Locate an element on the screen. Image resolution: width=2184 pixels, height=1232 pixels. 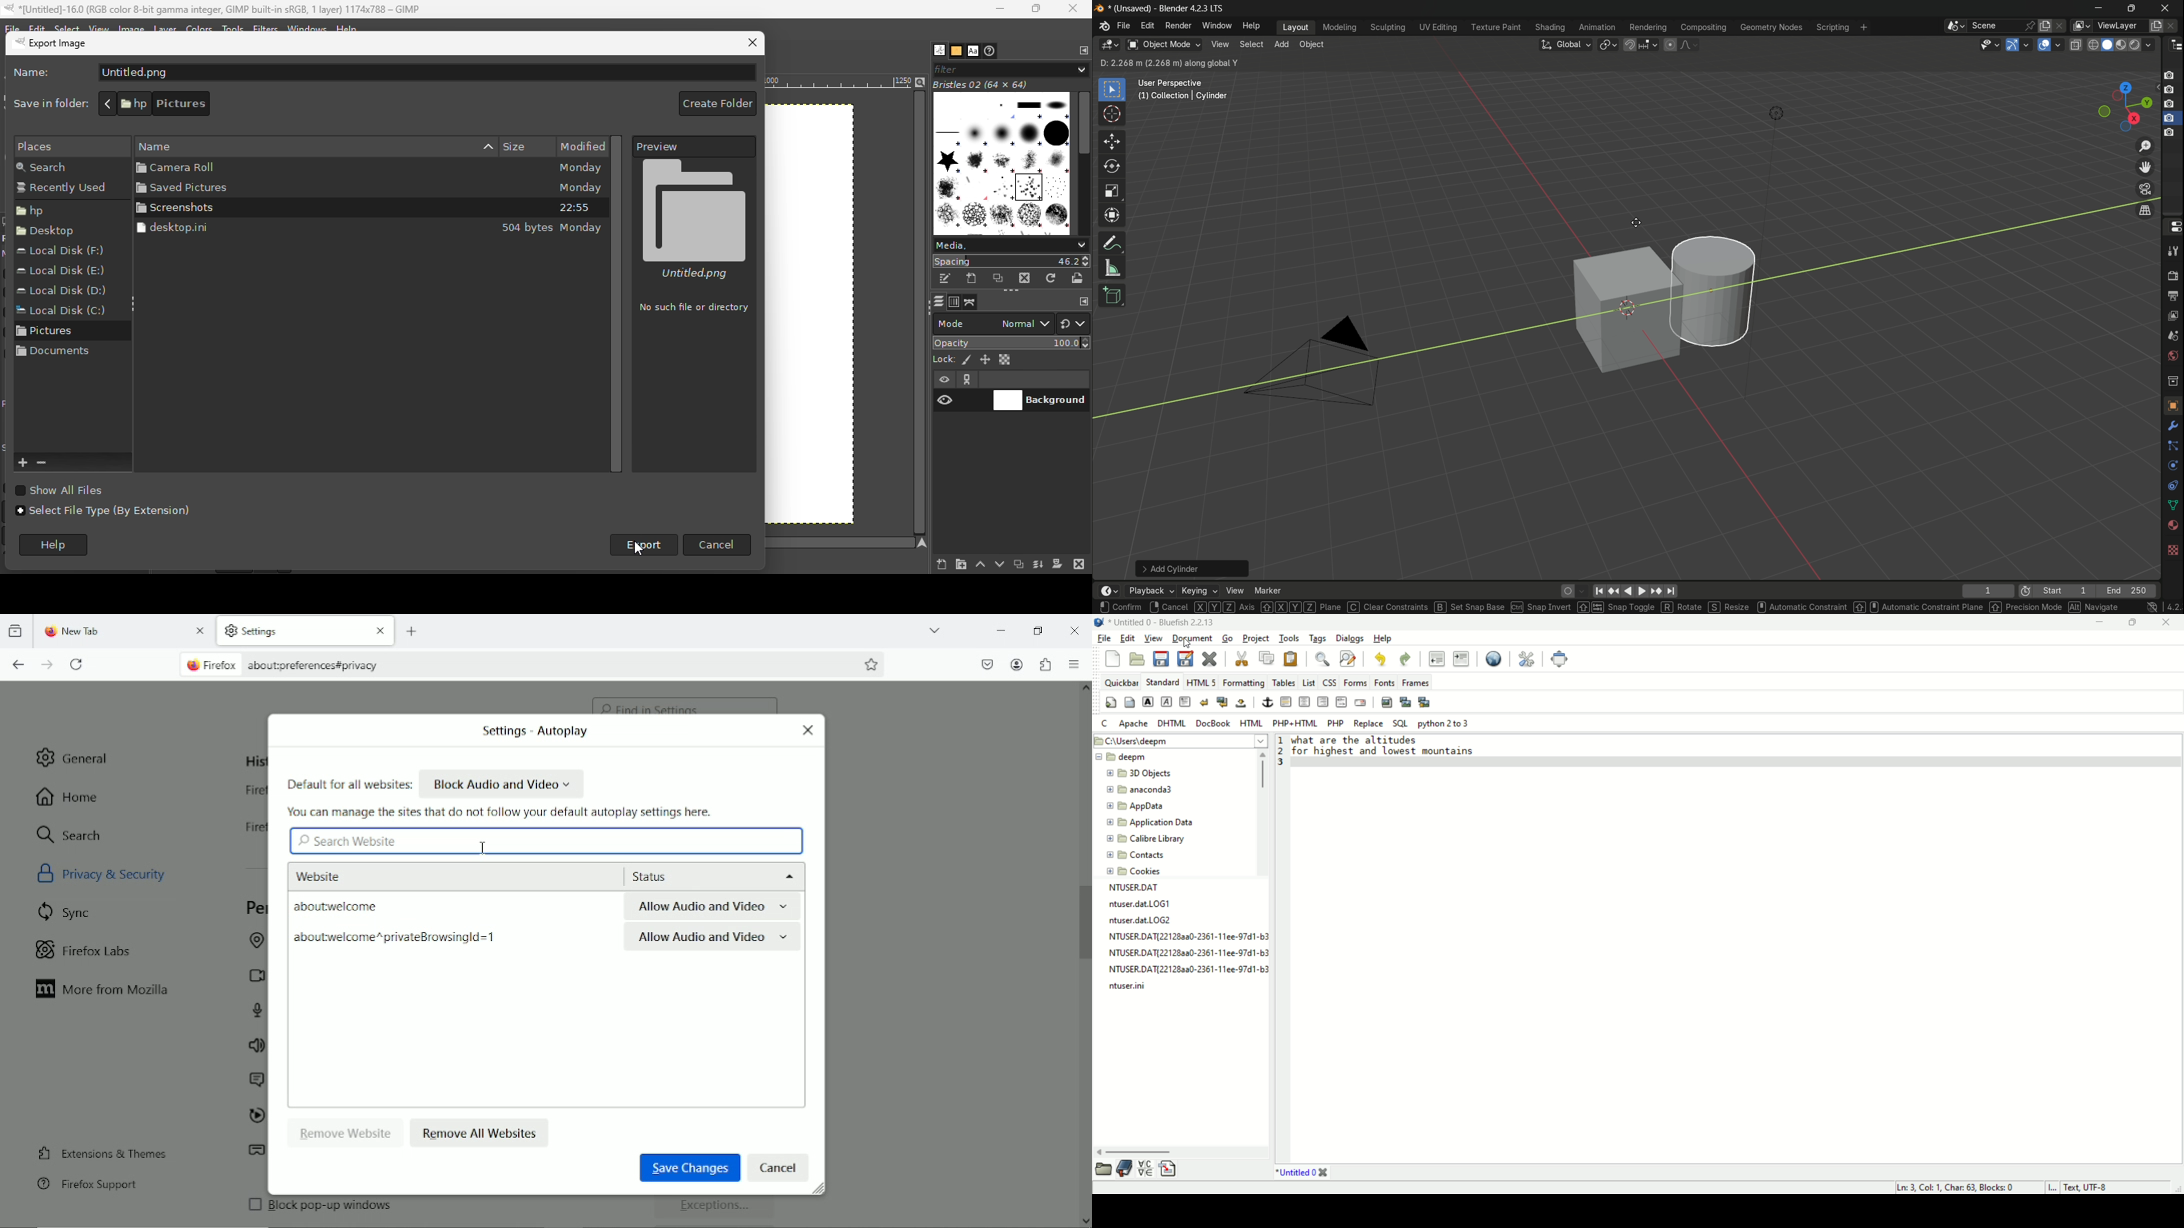
Open application menu is located at coordinates (1075, 665).